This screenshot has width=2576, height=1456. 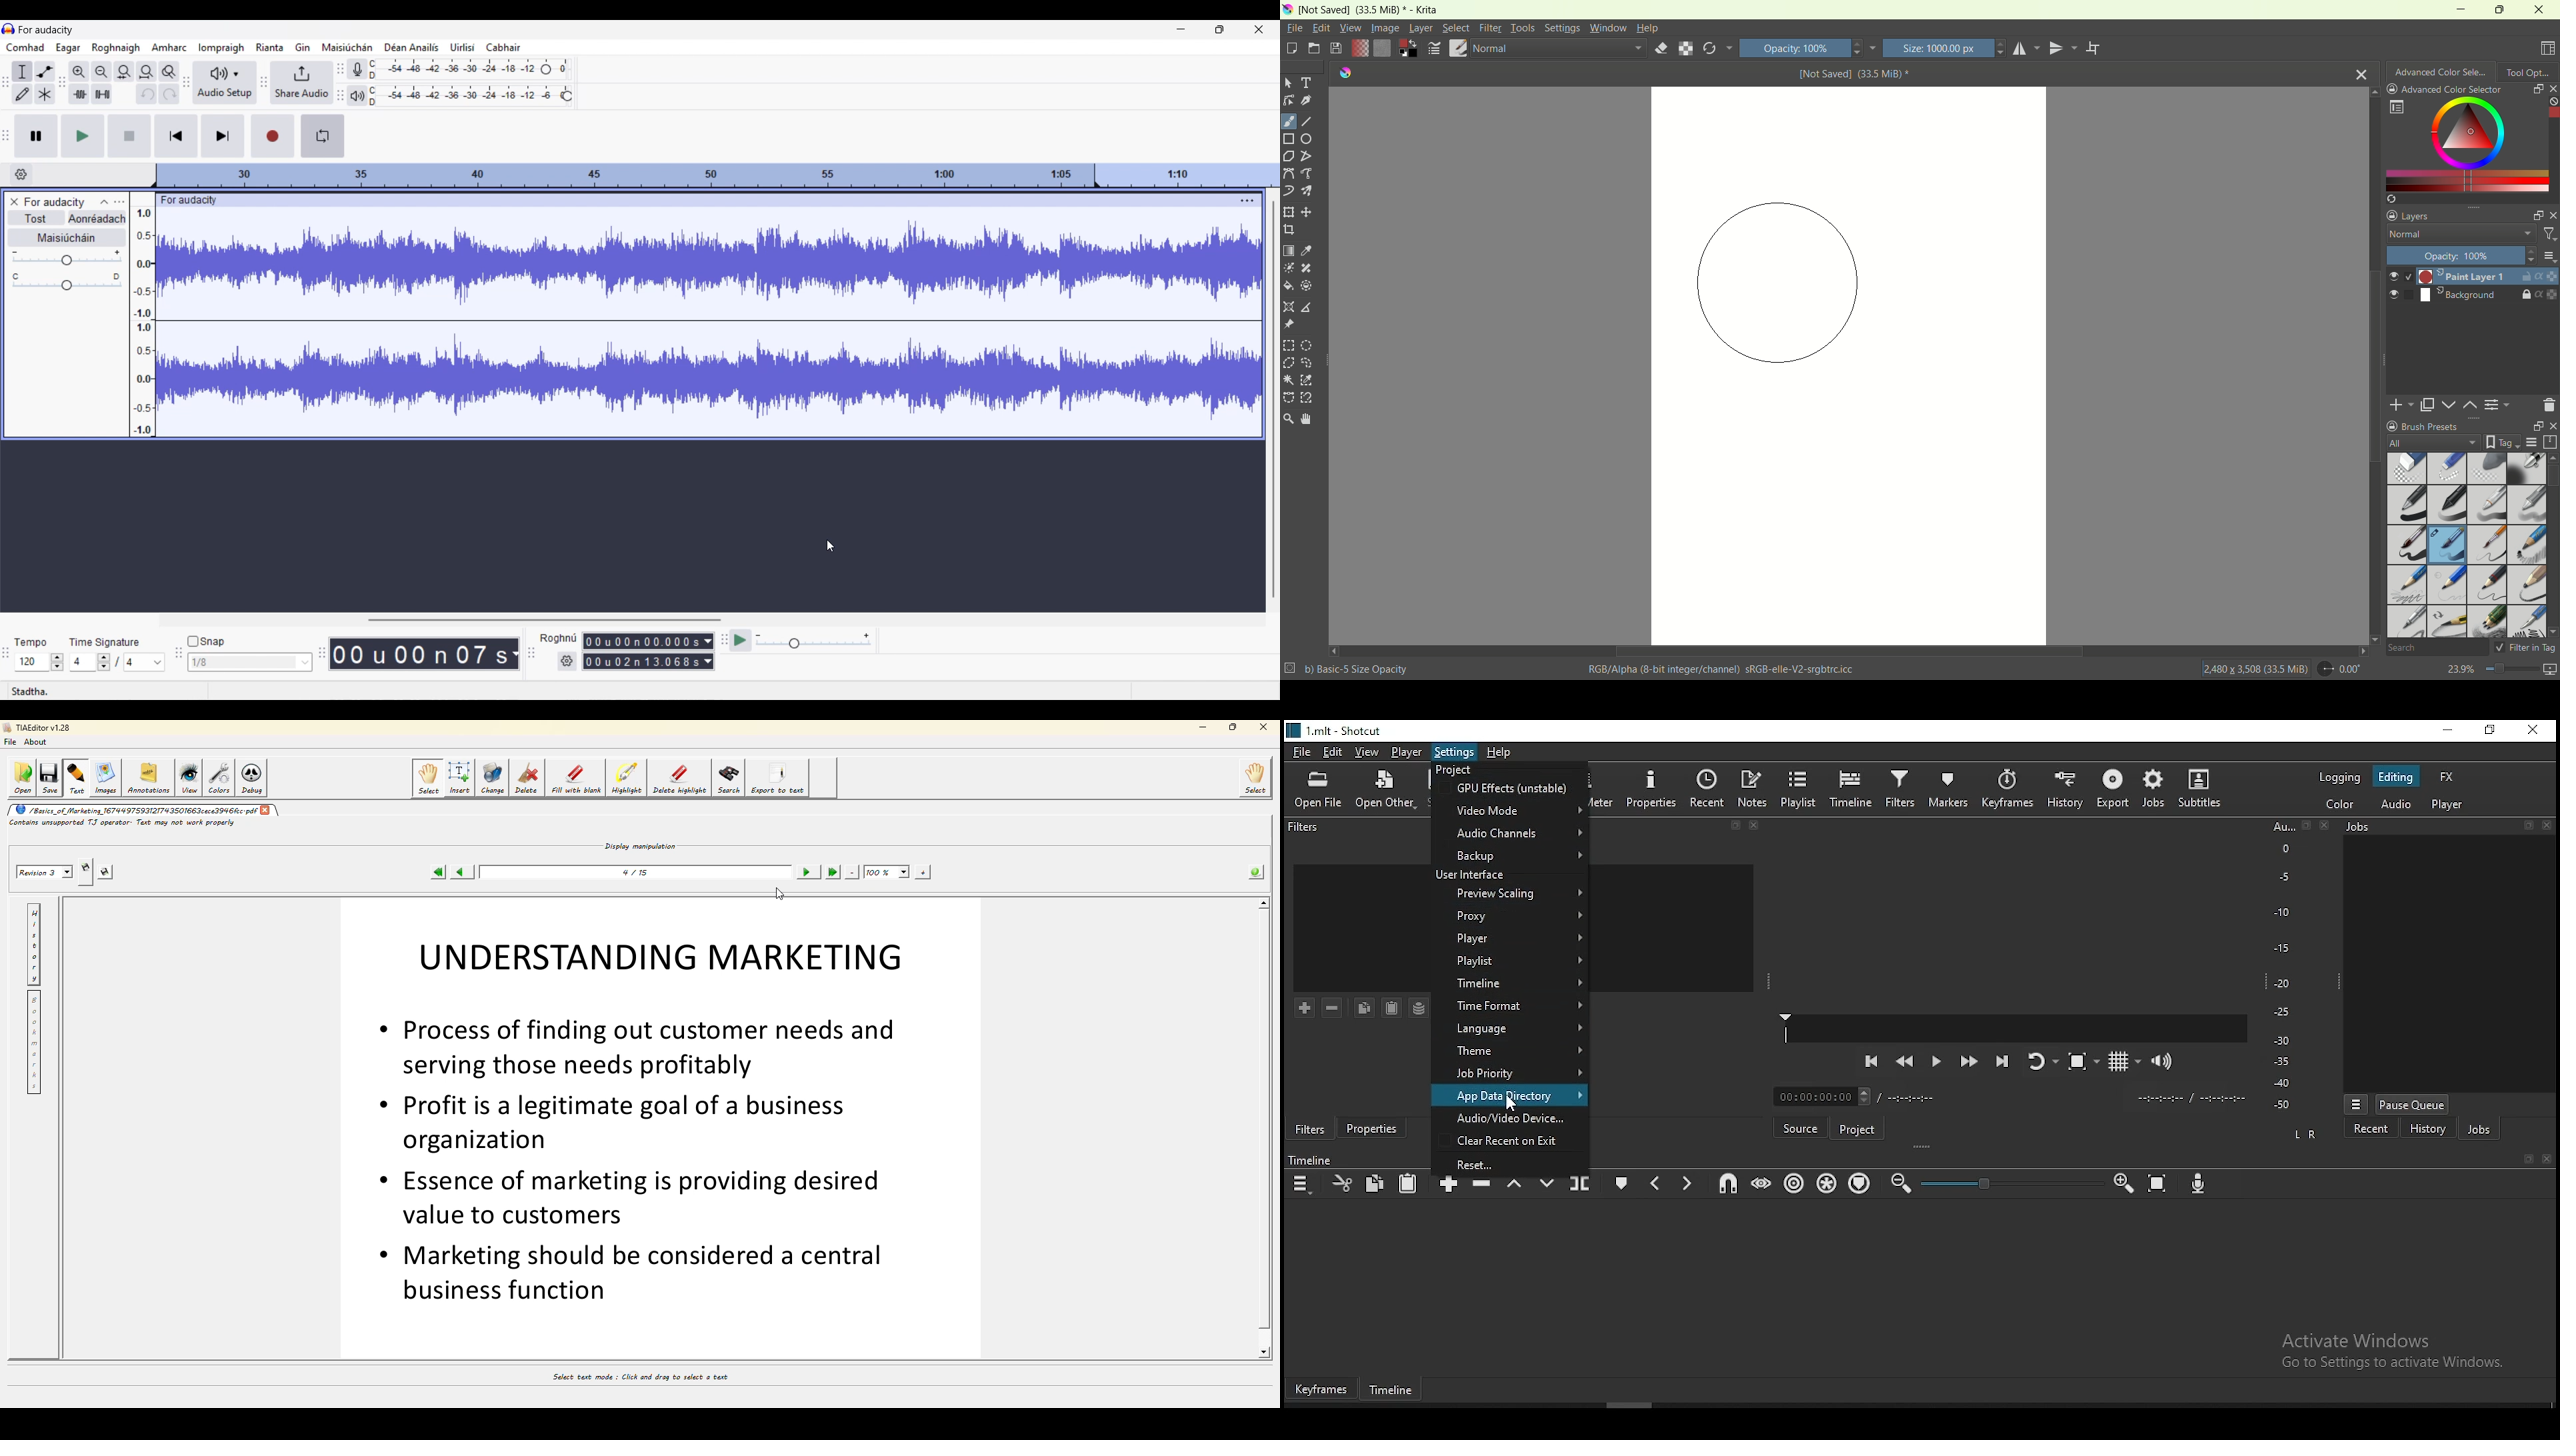 What do you see at coordinates (2307, 826) in the screenshot?
I see `Bookmark` at bounding box center [2307, 826].